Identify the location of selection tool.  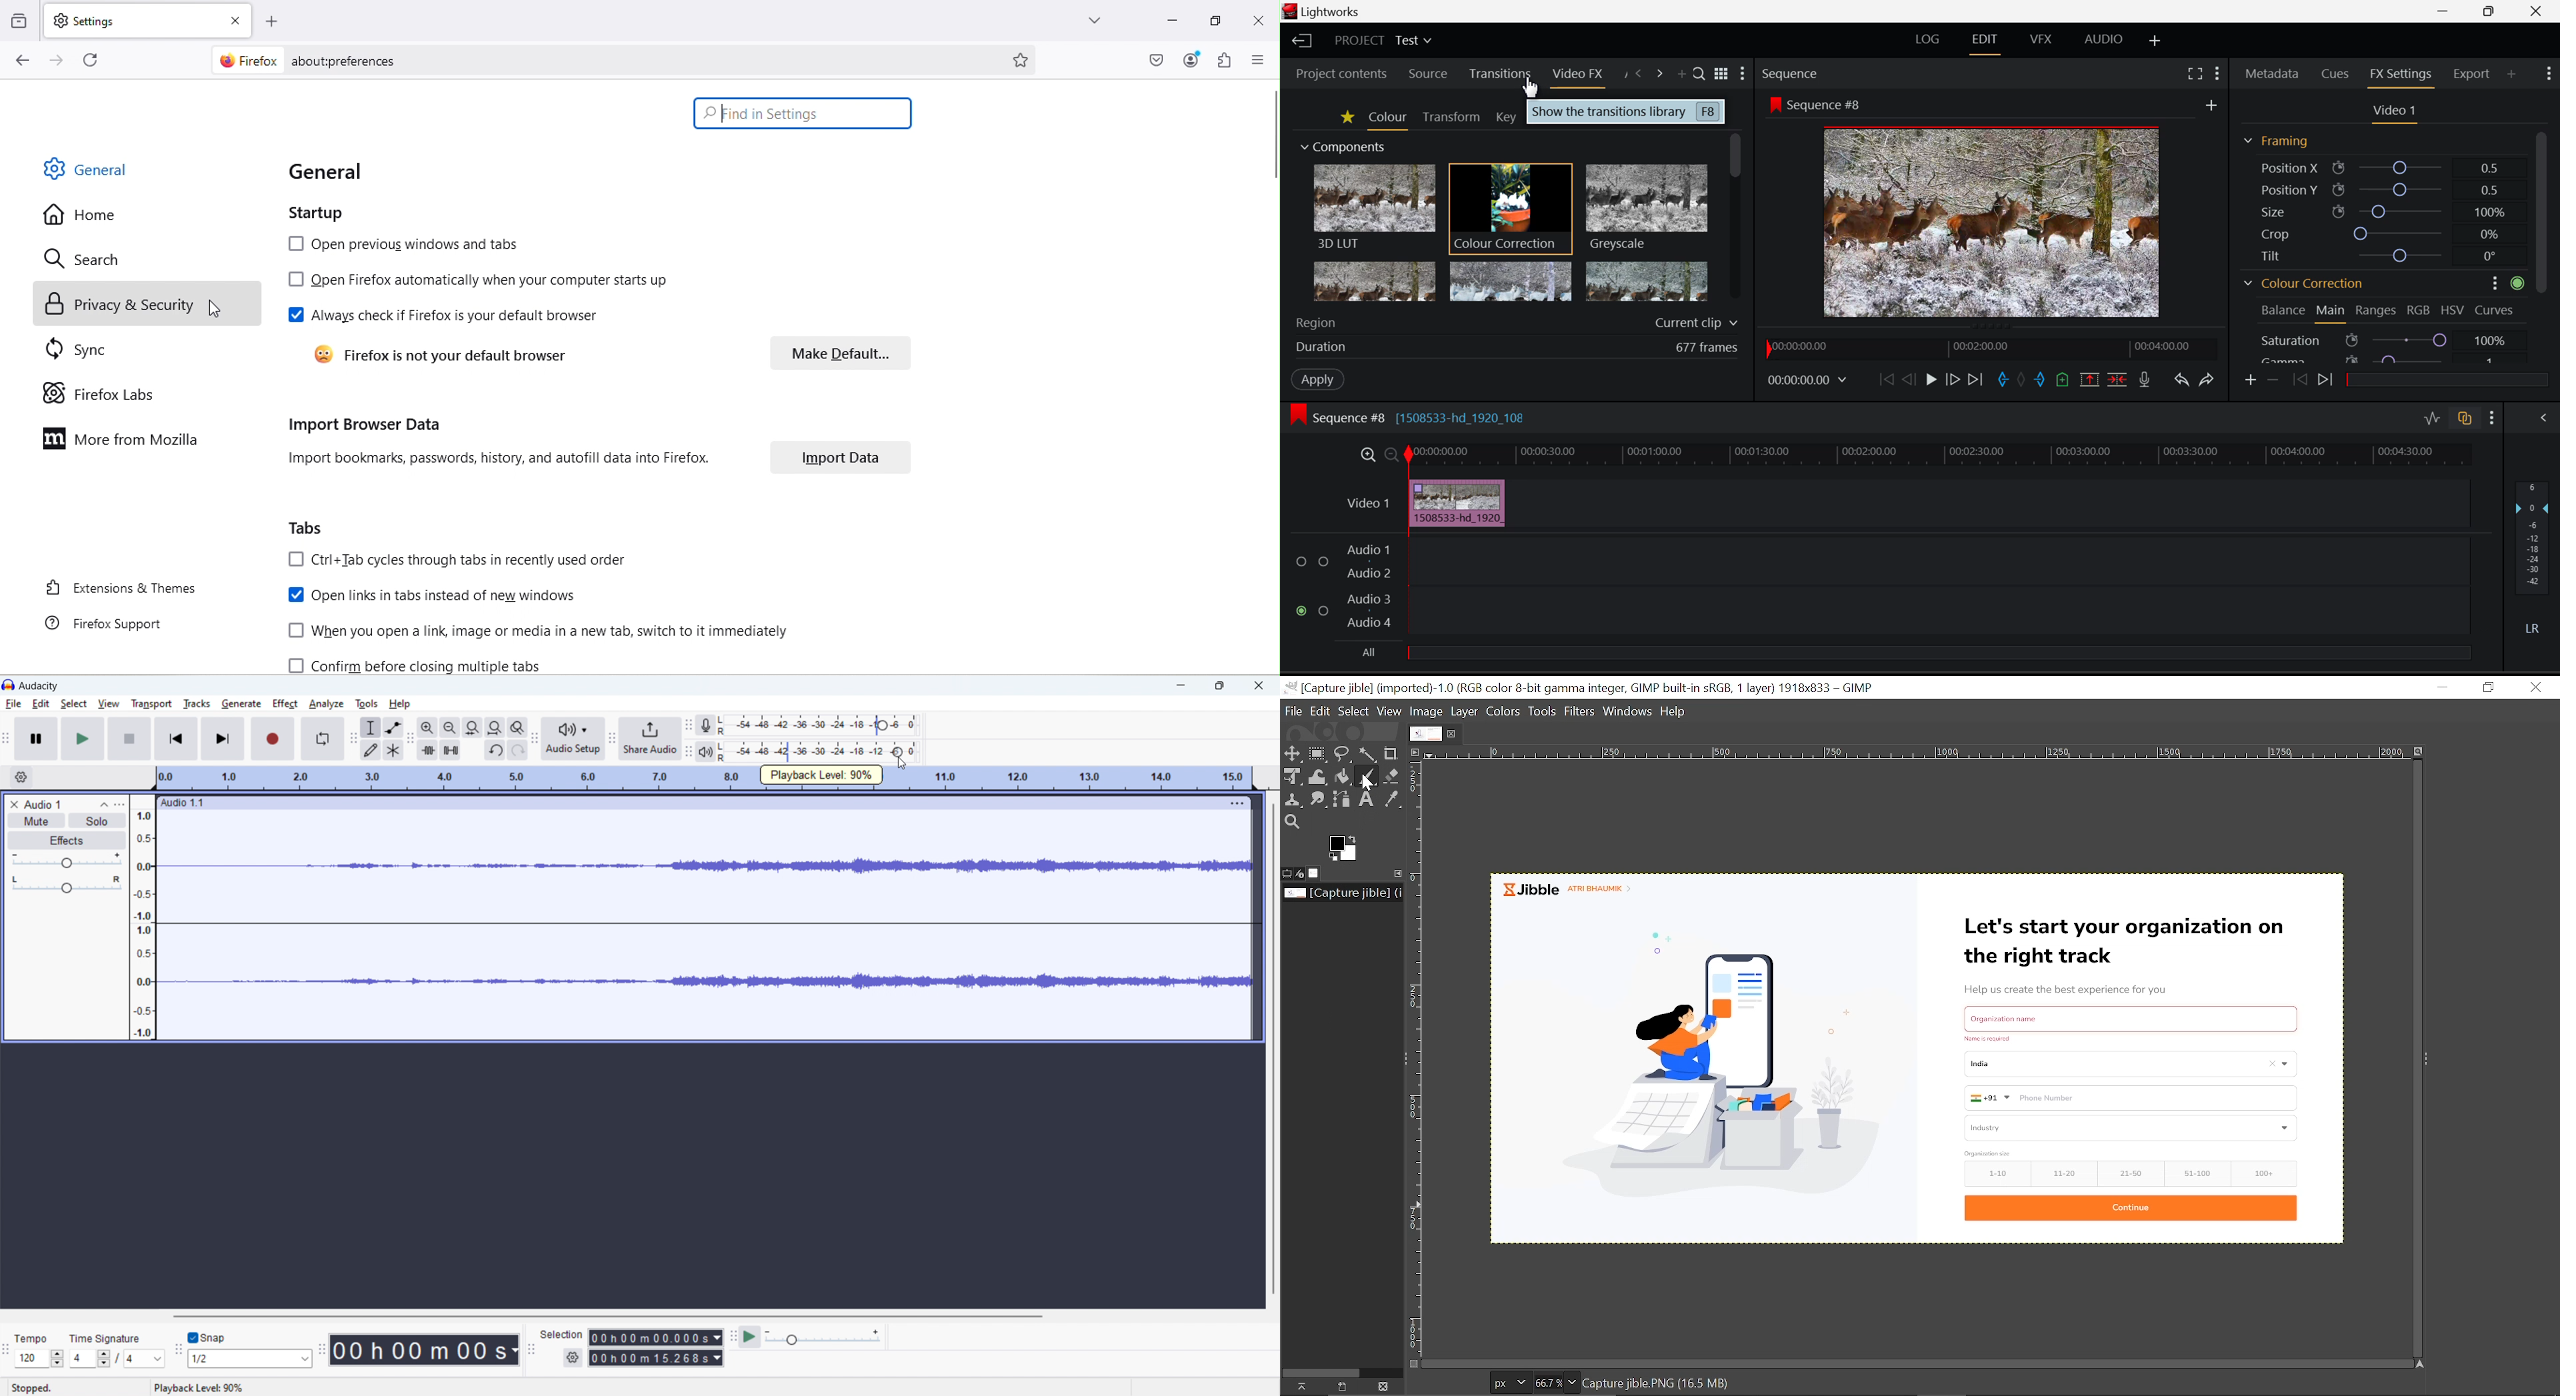
(371, 727).